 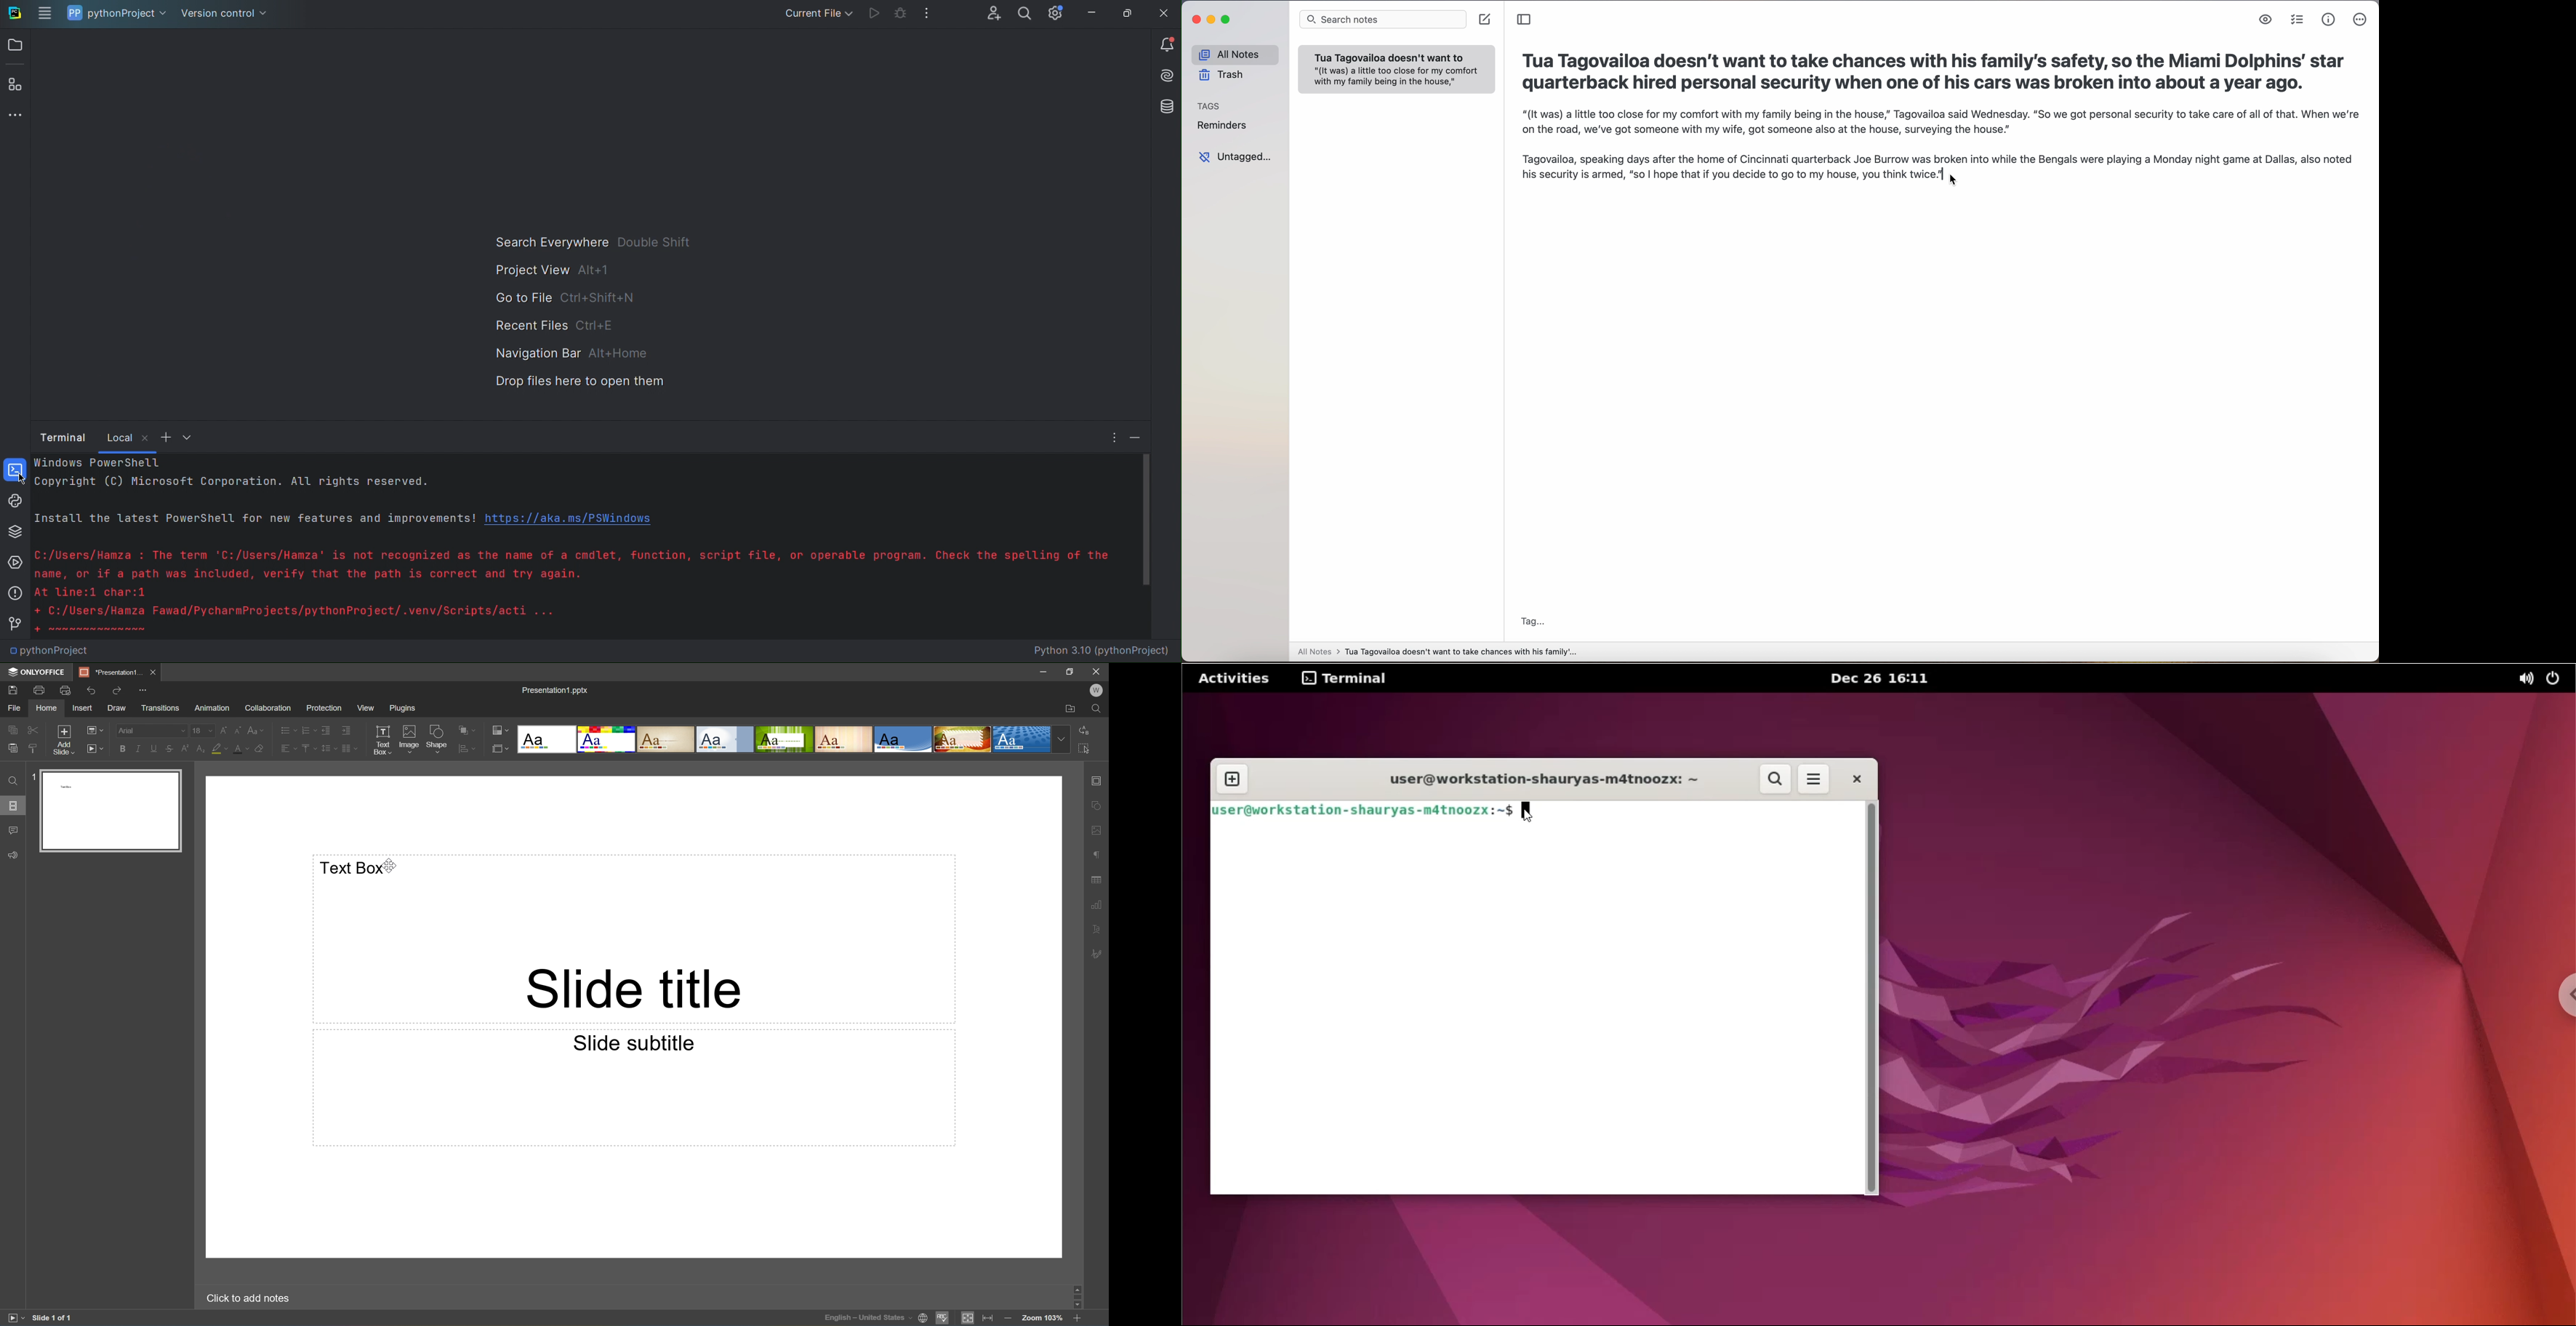 What do you see at coordinates (357, 866) in the screenshot?
I see `Text Box` at bounding box center [357, 866].